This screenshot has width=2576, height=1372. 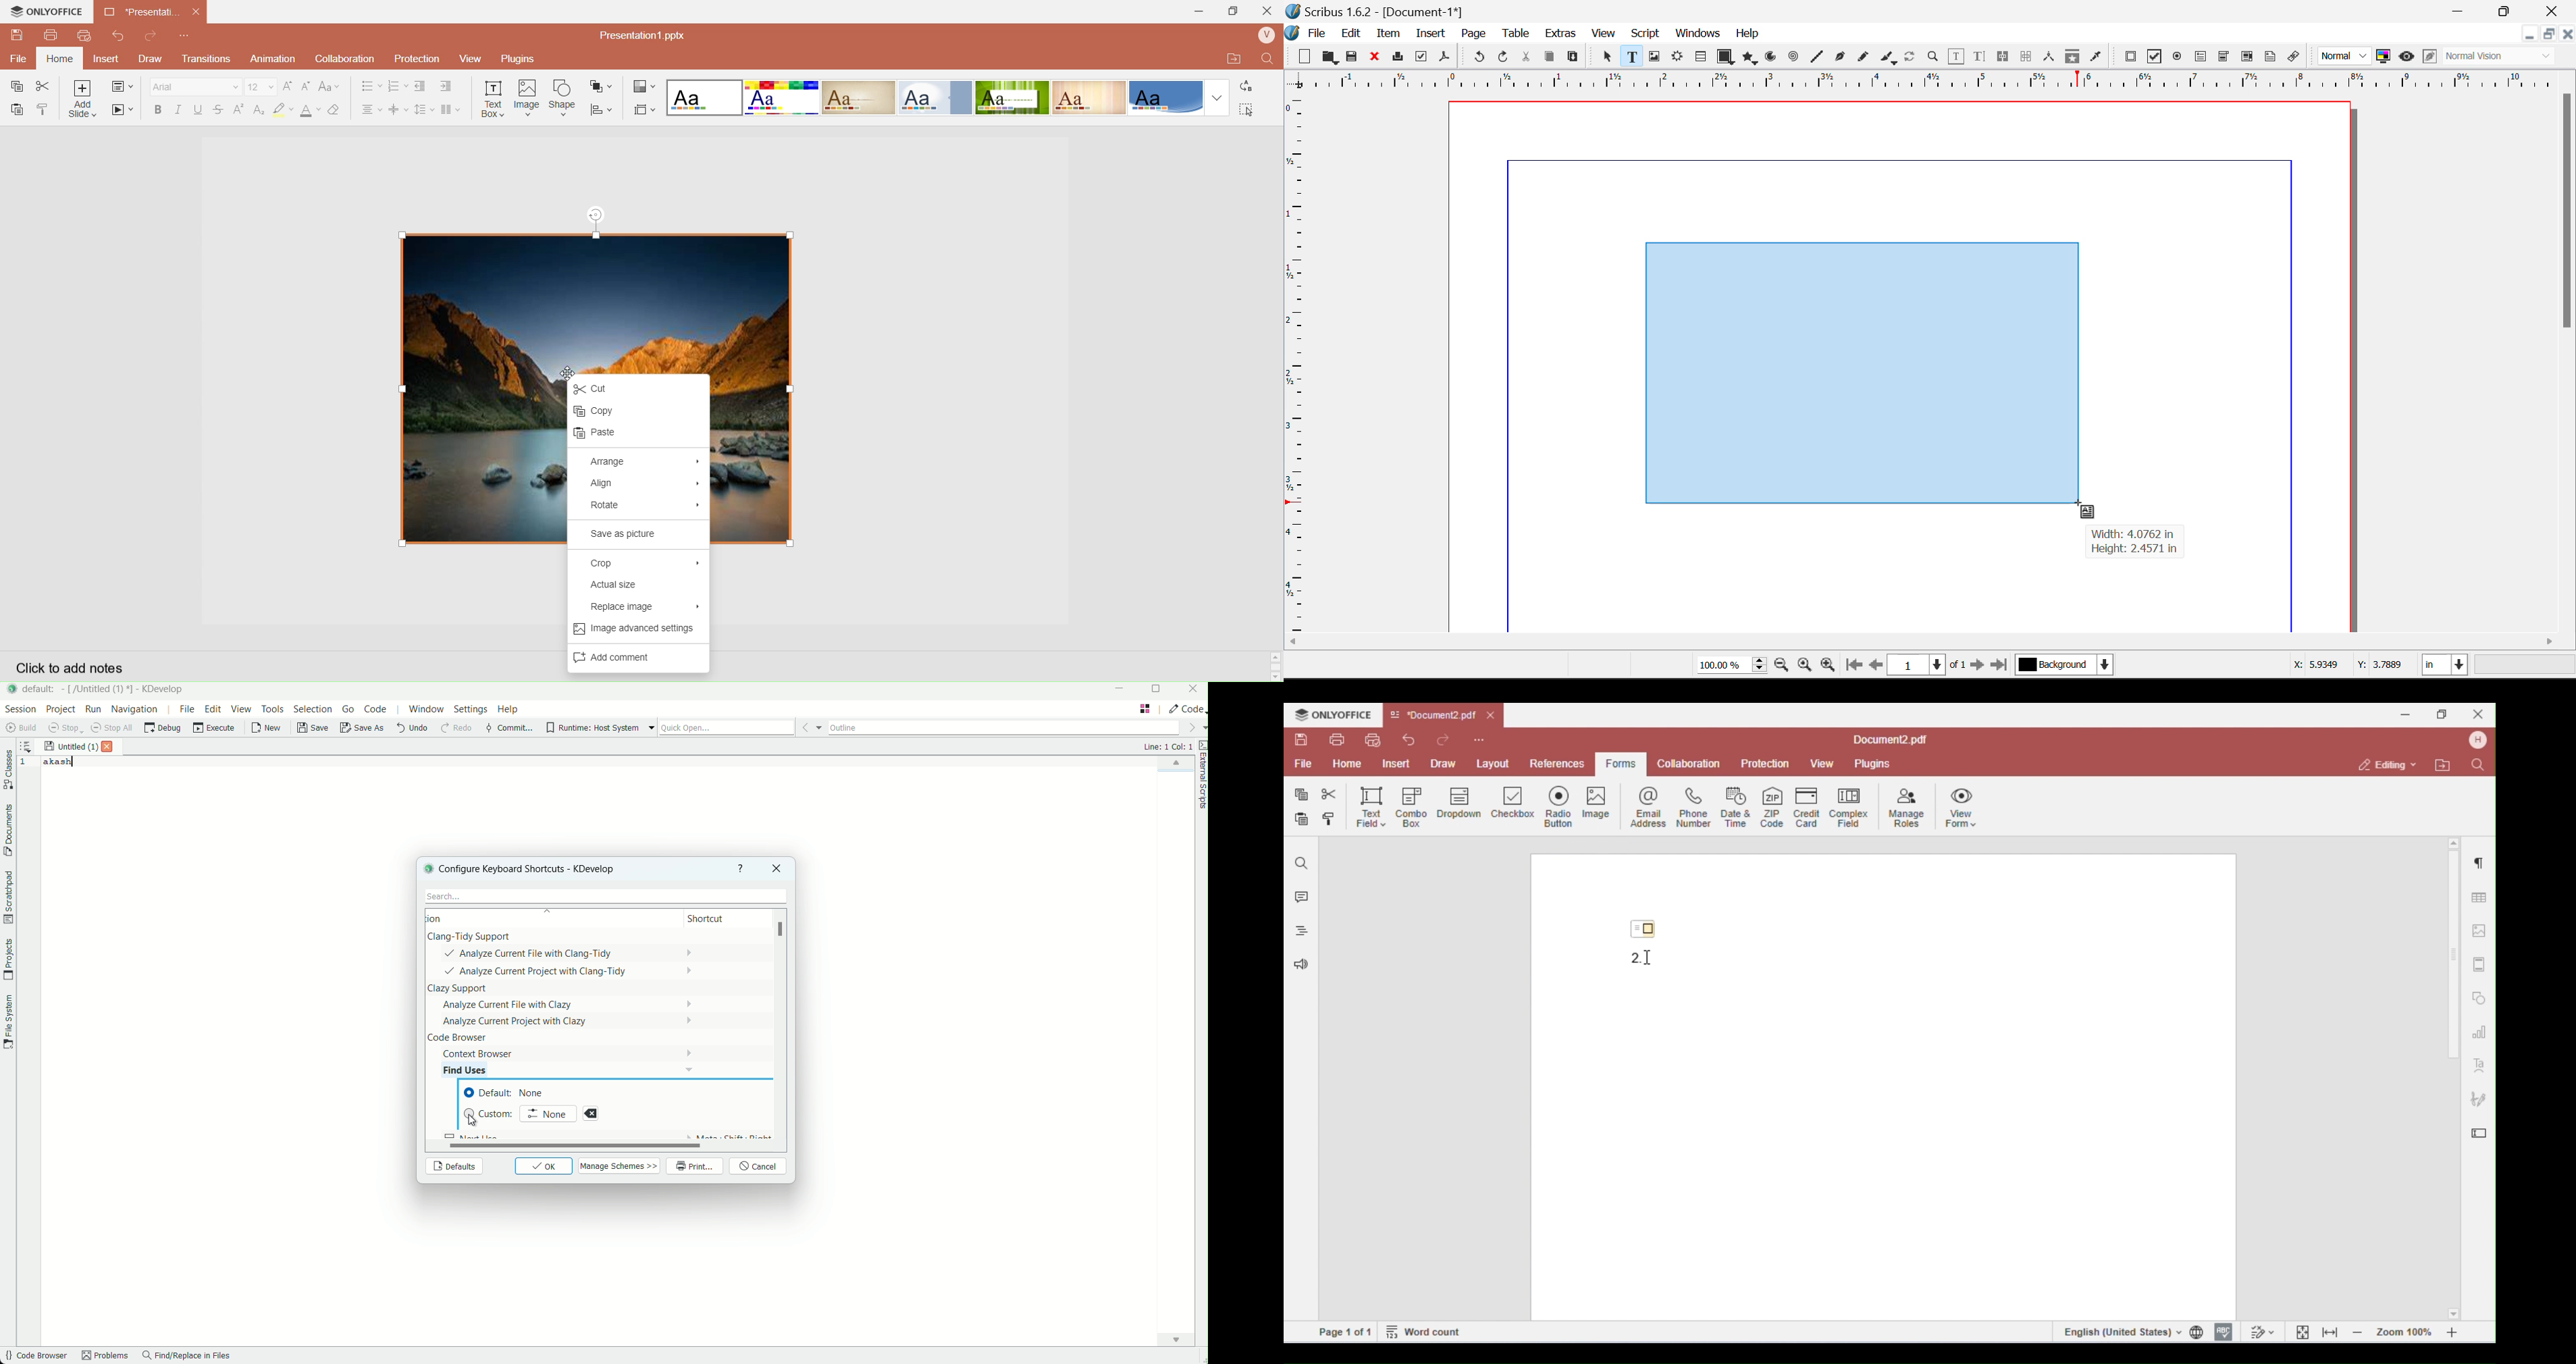 I want to click on Edit Contents of Frame, so click(x=1957, y=56).